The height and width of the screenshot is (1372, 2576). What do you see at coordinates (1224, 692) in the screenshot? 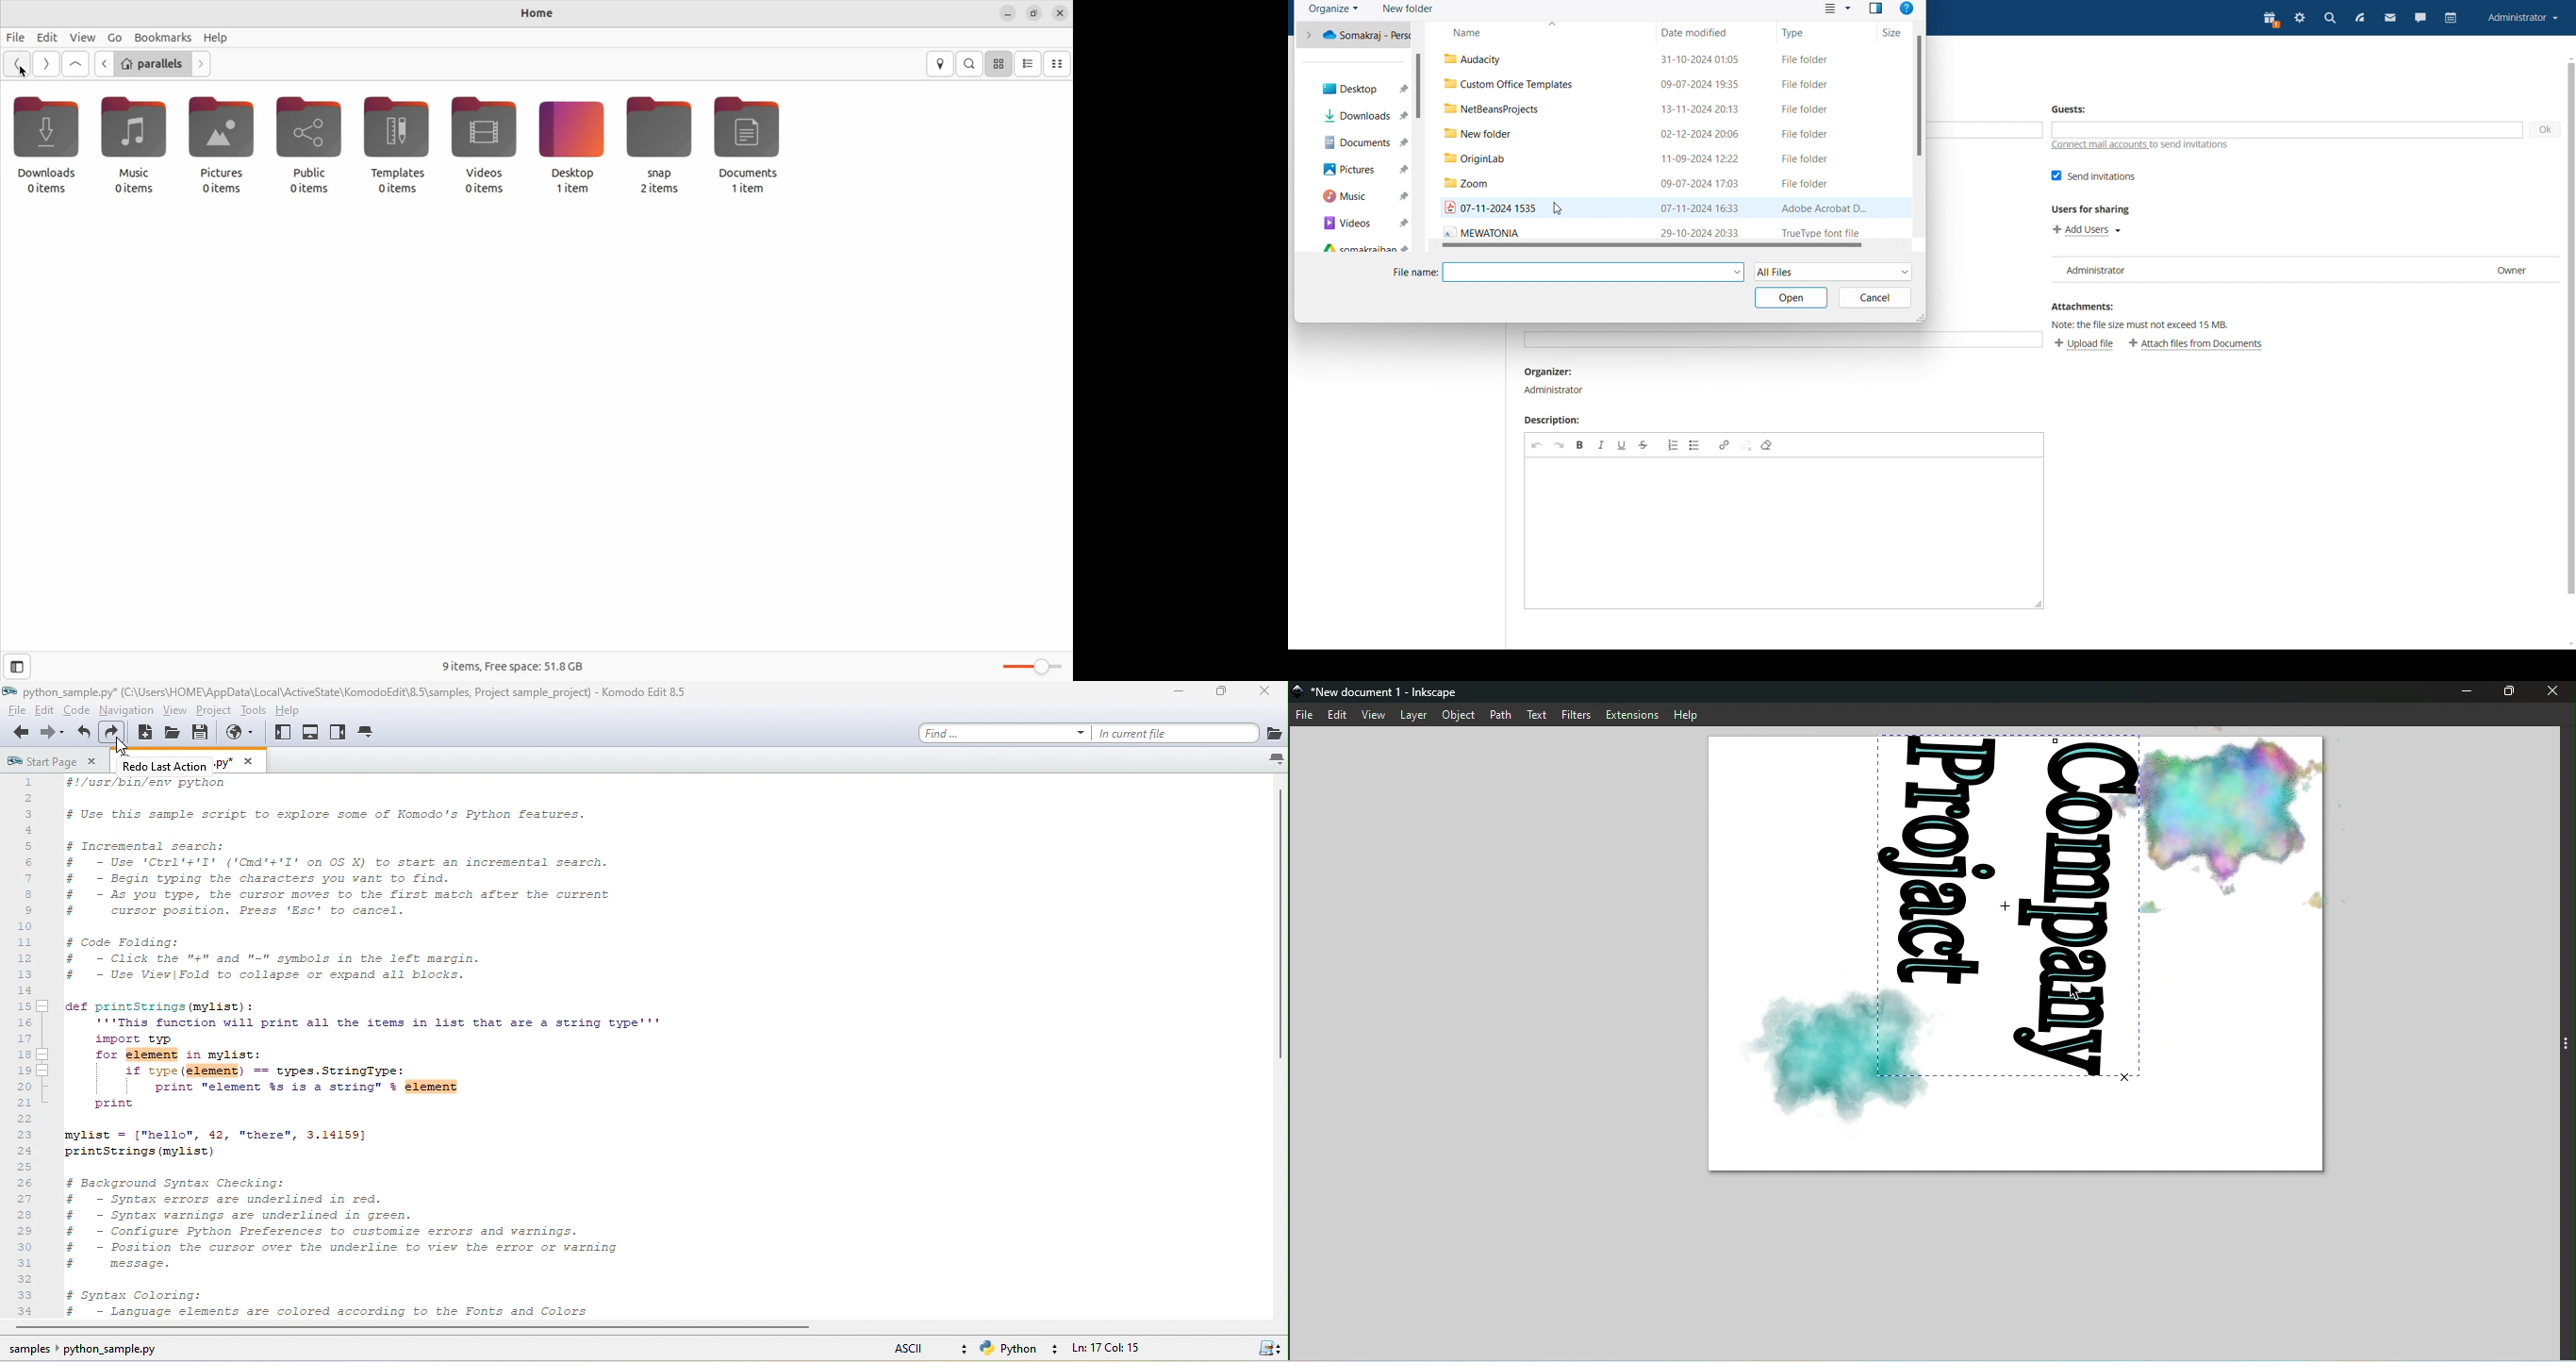
I see `maximize` at bounding box center [1224, 692].